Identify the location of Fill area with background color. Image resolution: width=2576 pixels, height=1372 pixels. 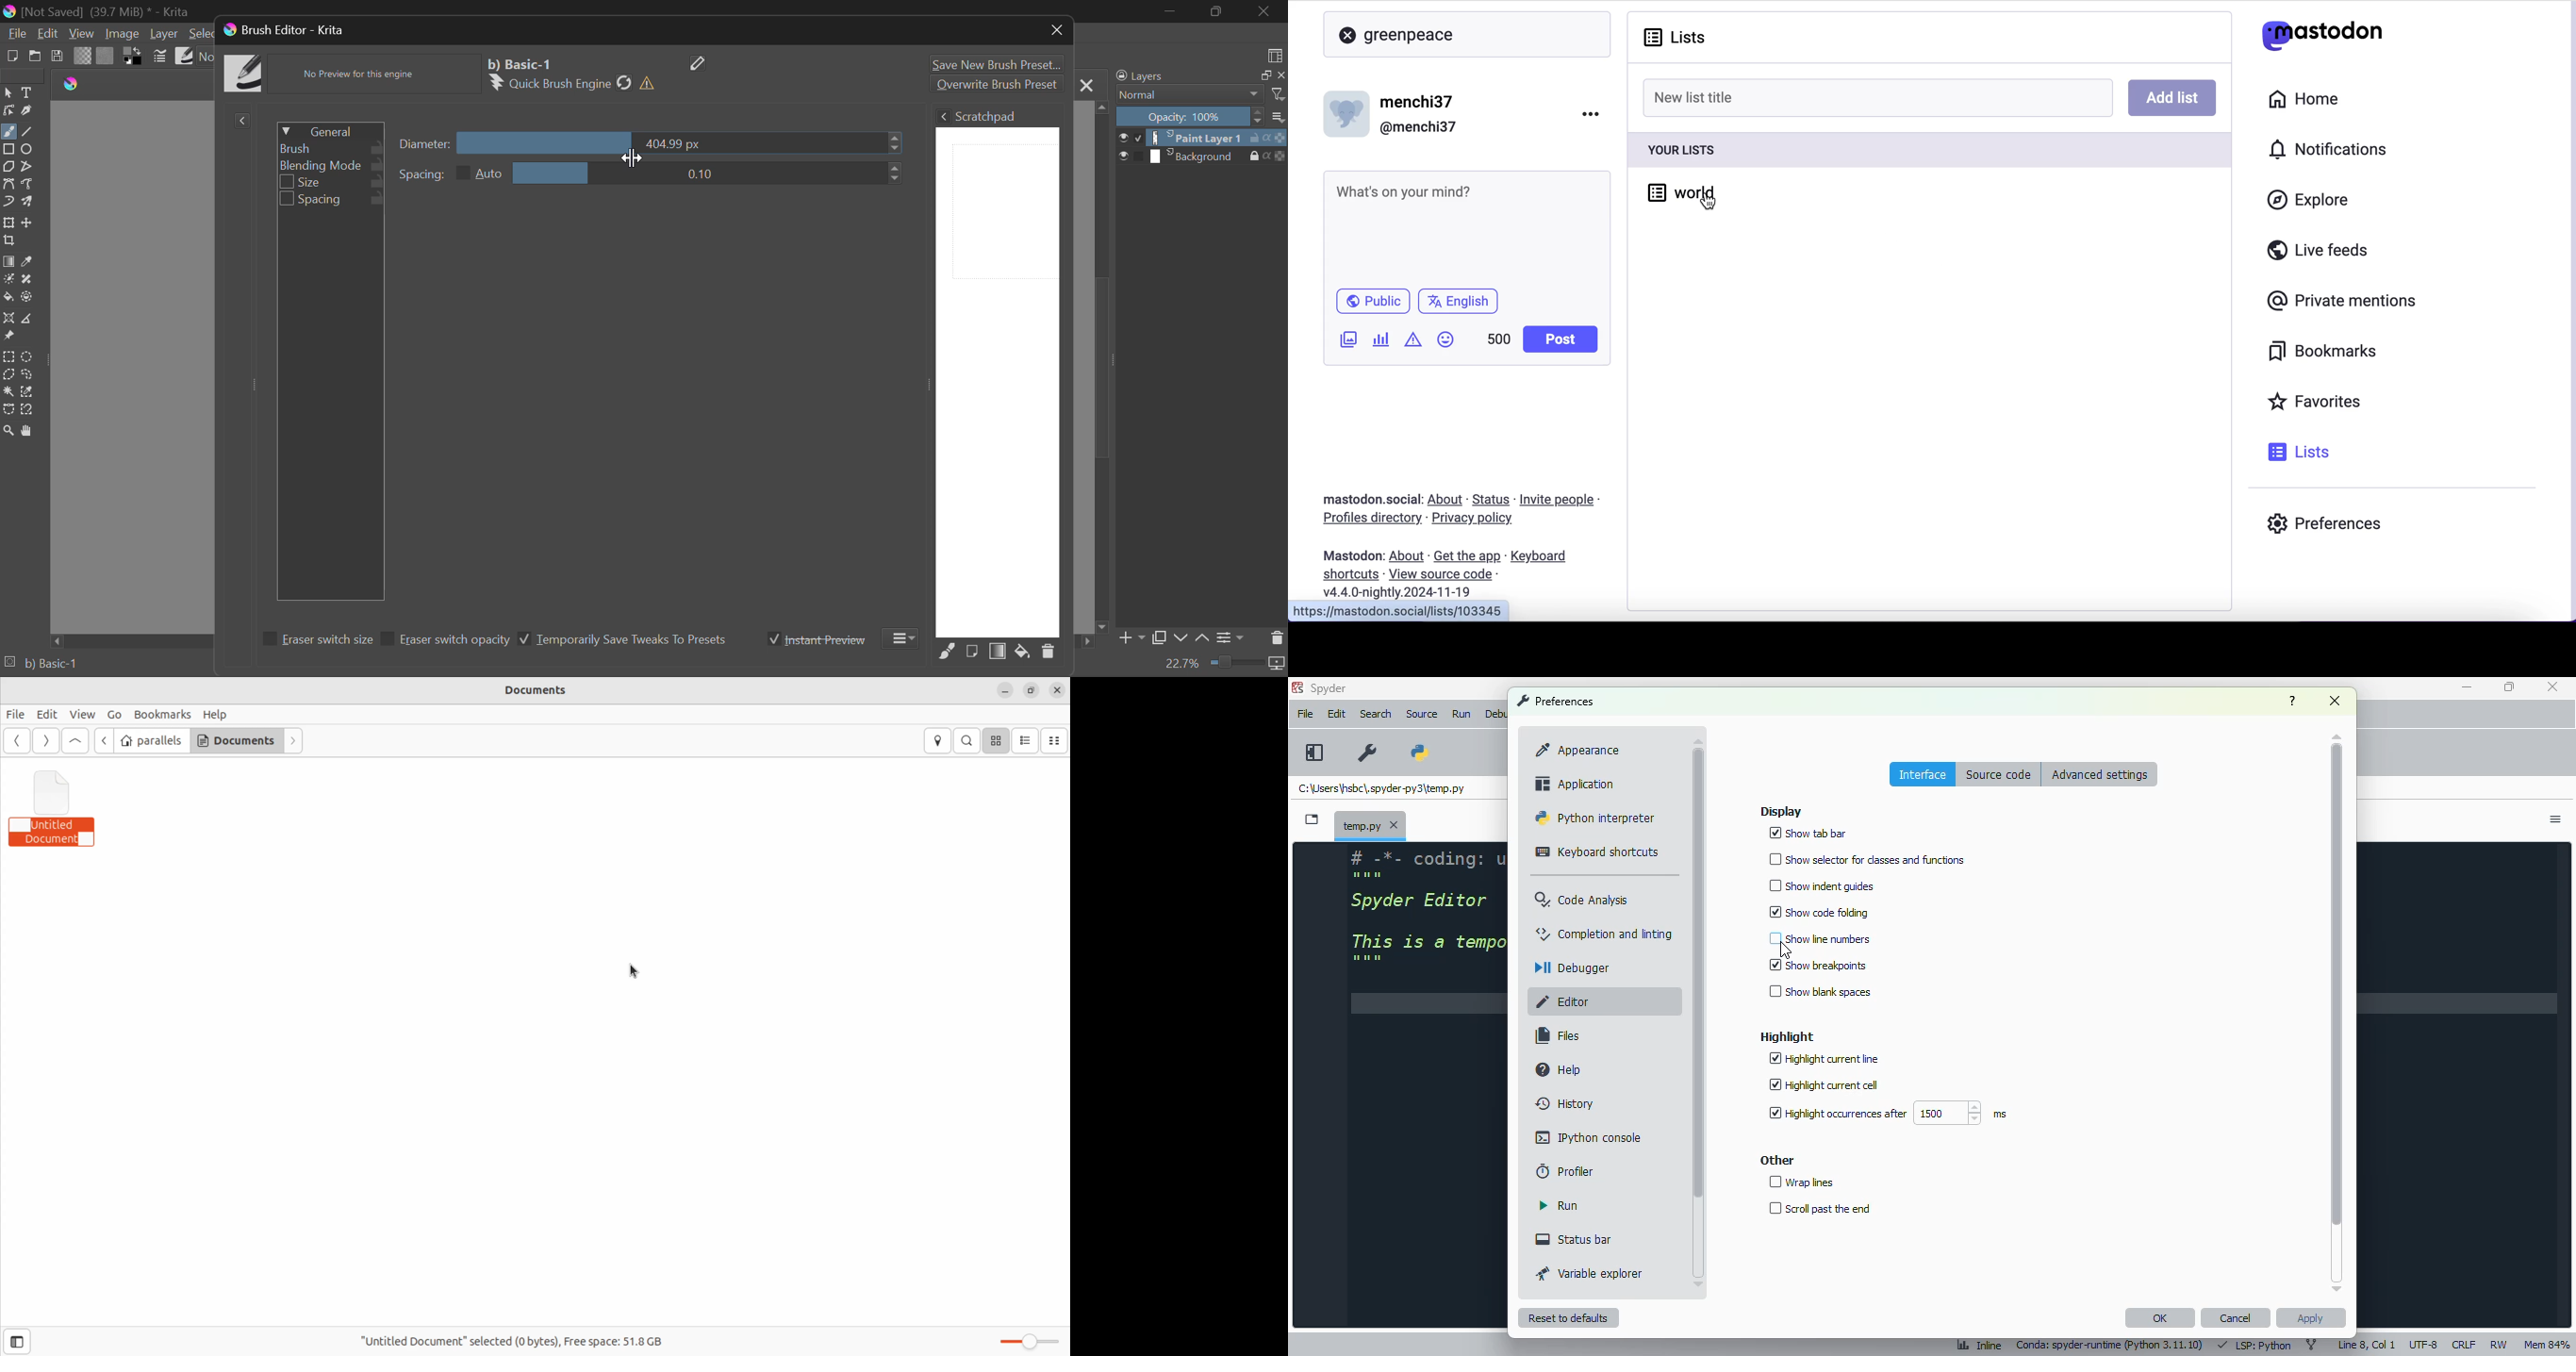
(1022, 653).